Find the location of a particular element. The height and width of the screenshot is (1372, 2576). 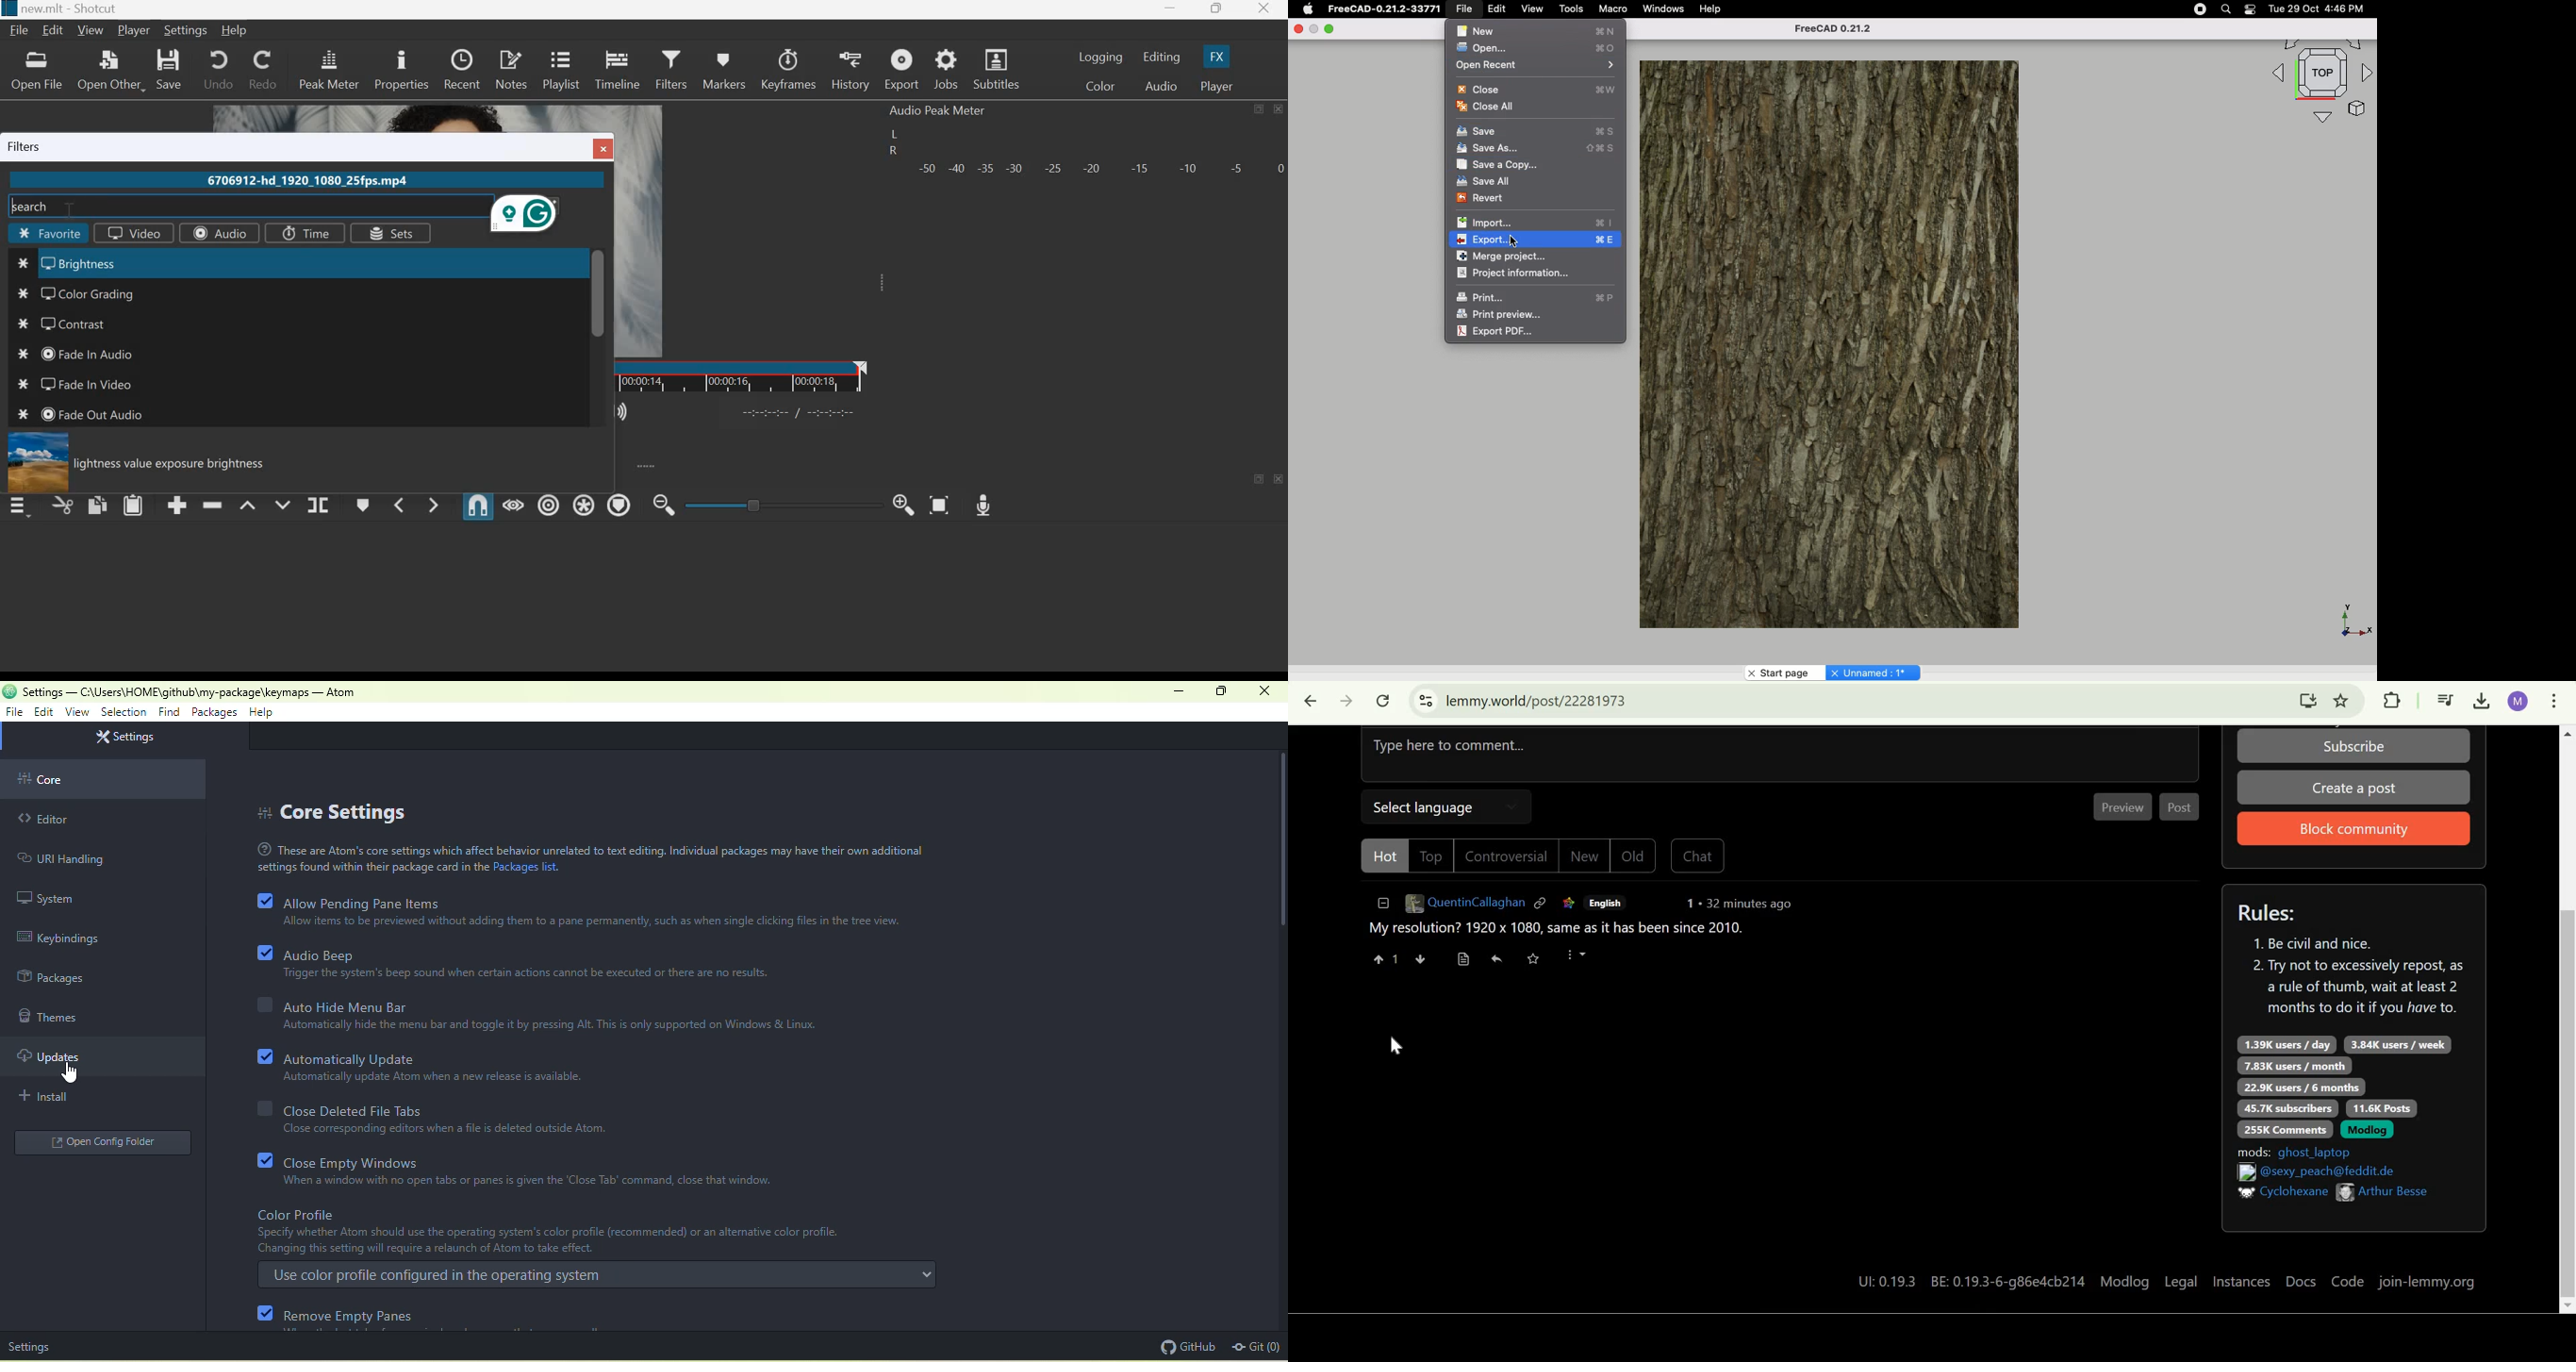

themes is located at coordinates (53, 1016).